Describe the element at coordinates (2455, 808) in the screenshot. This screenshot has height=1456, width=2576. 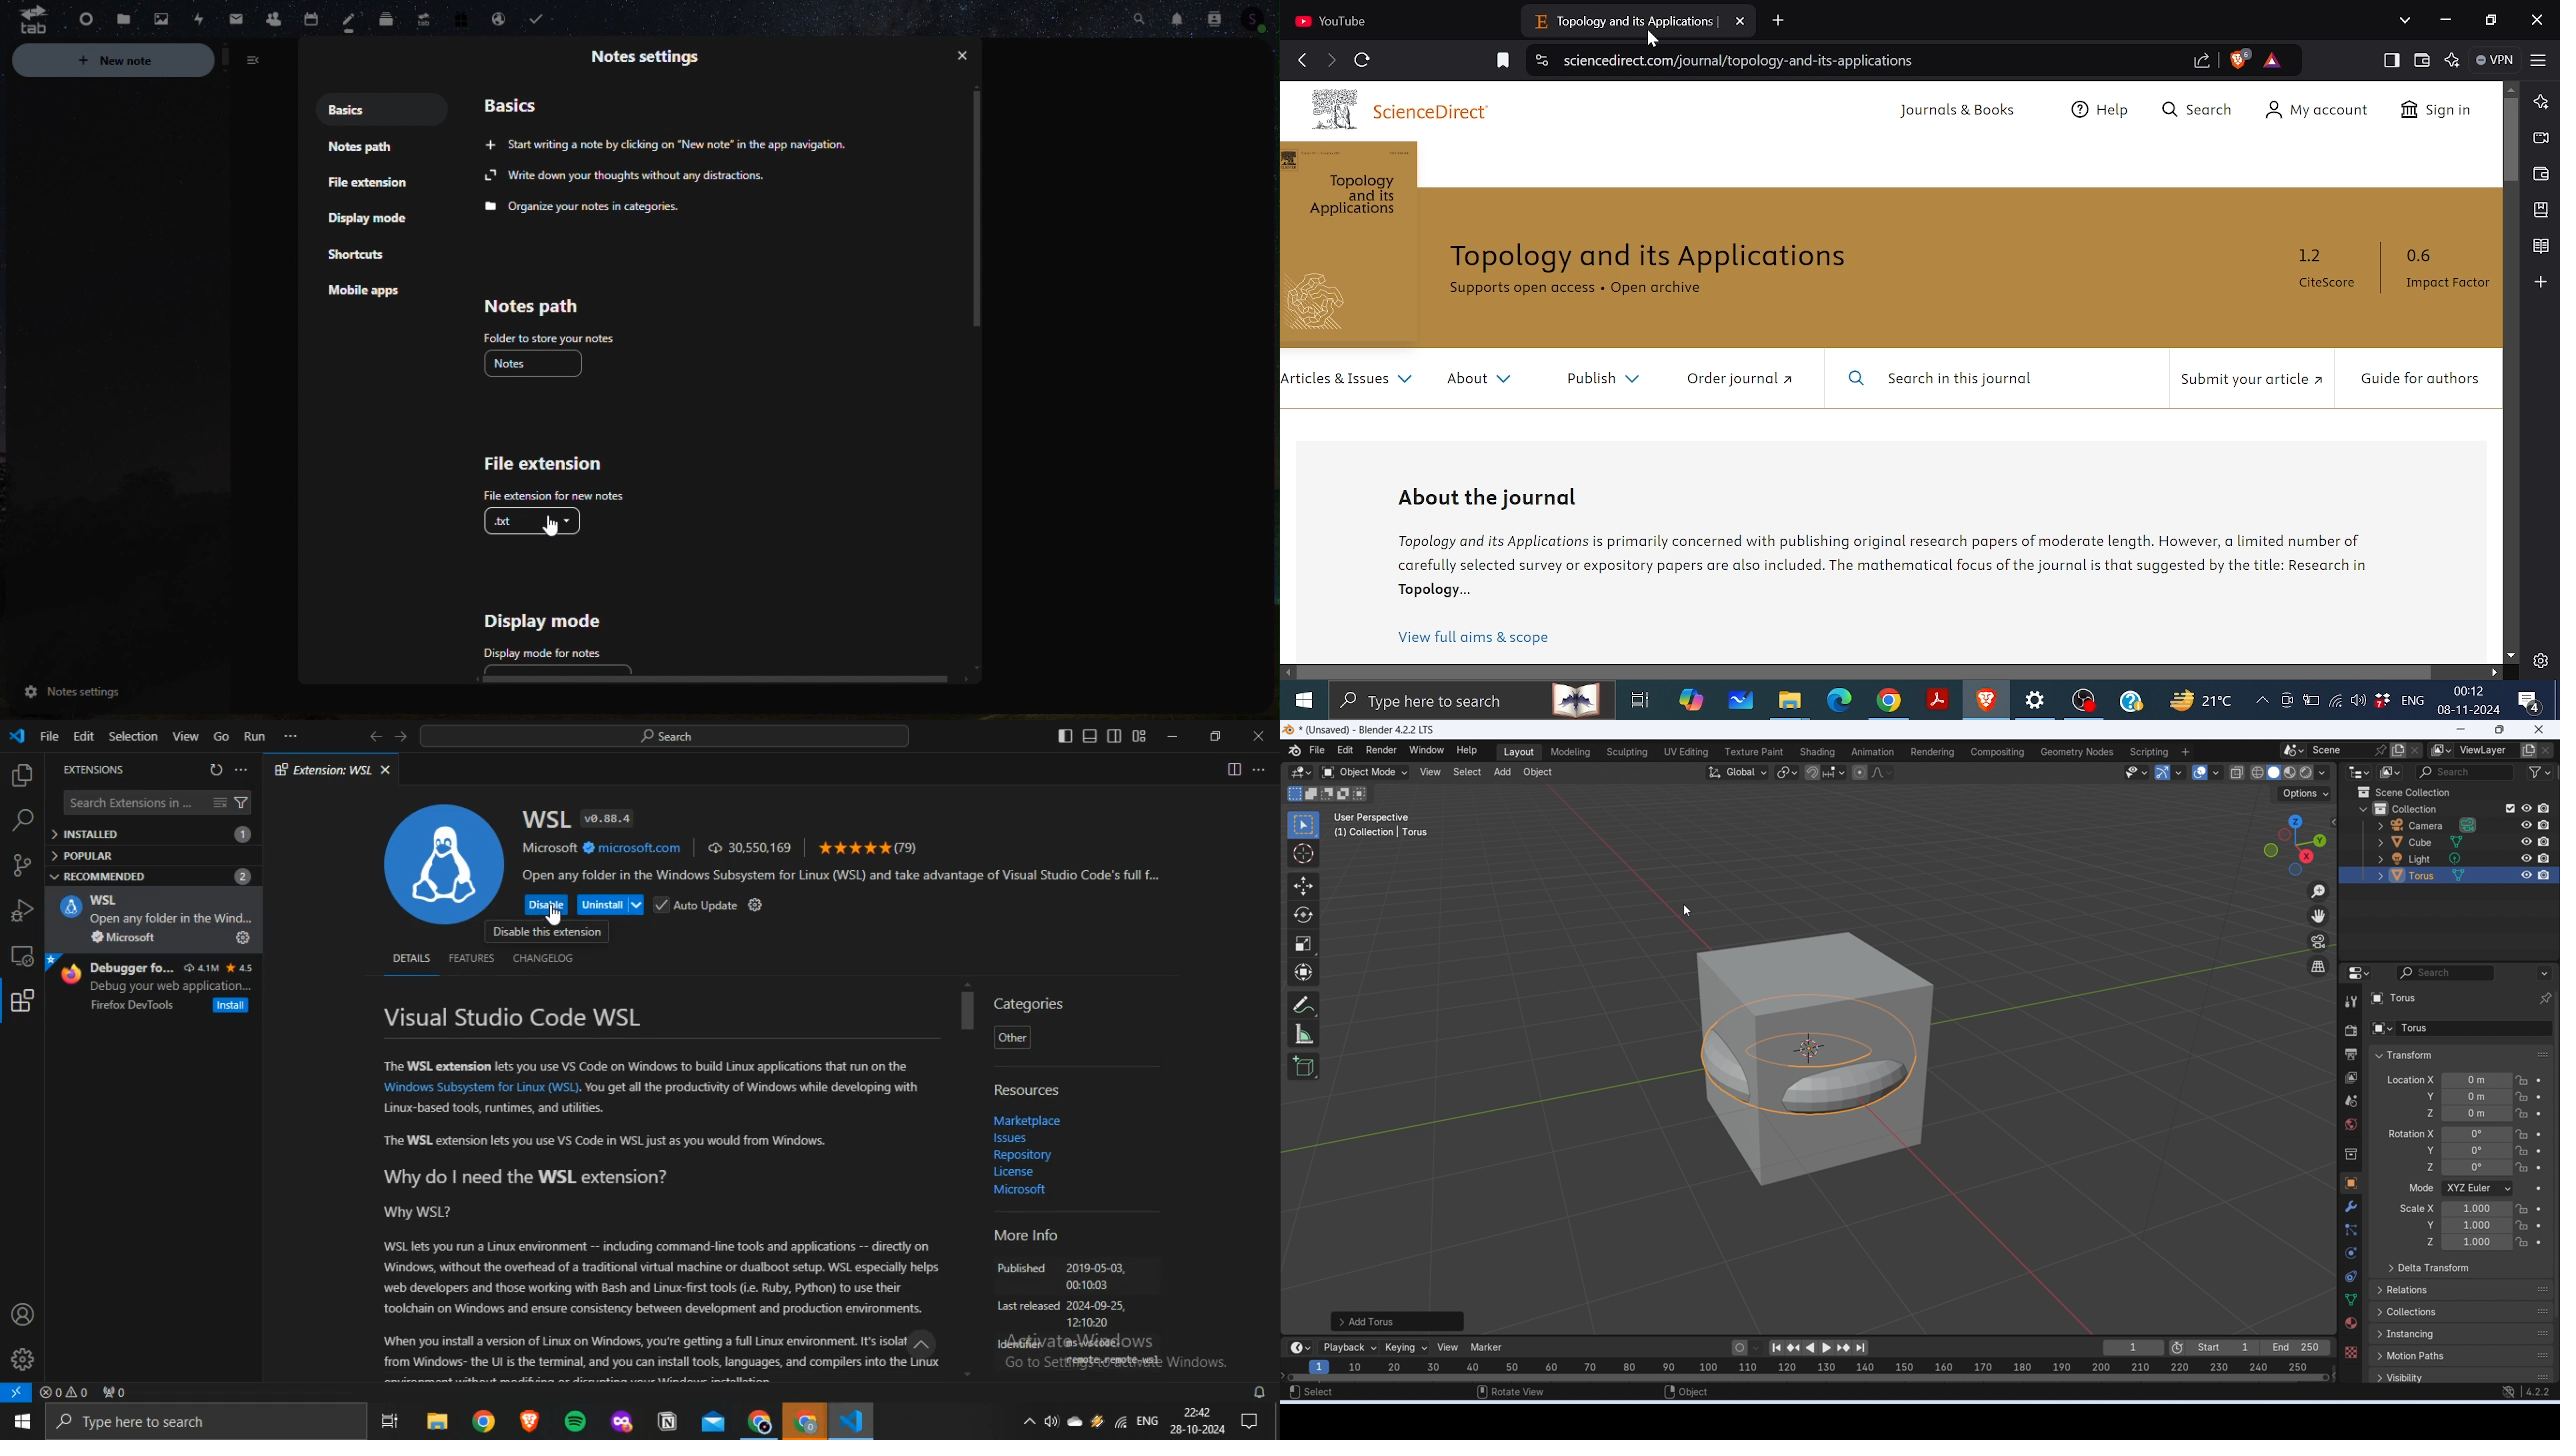
I see `Collection layer` at that location.